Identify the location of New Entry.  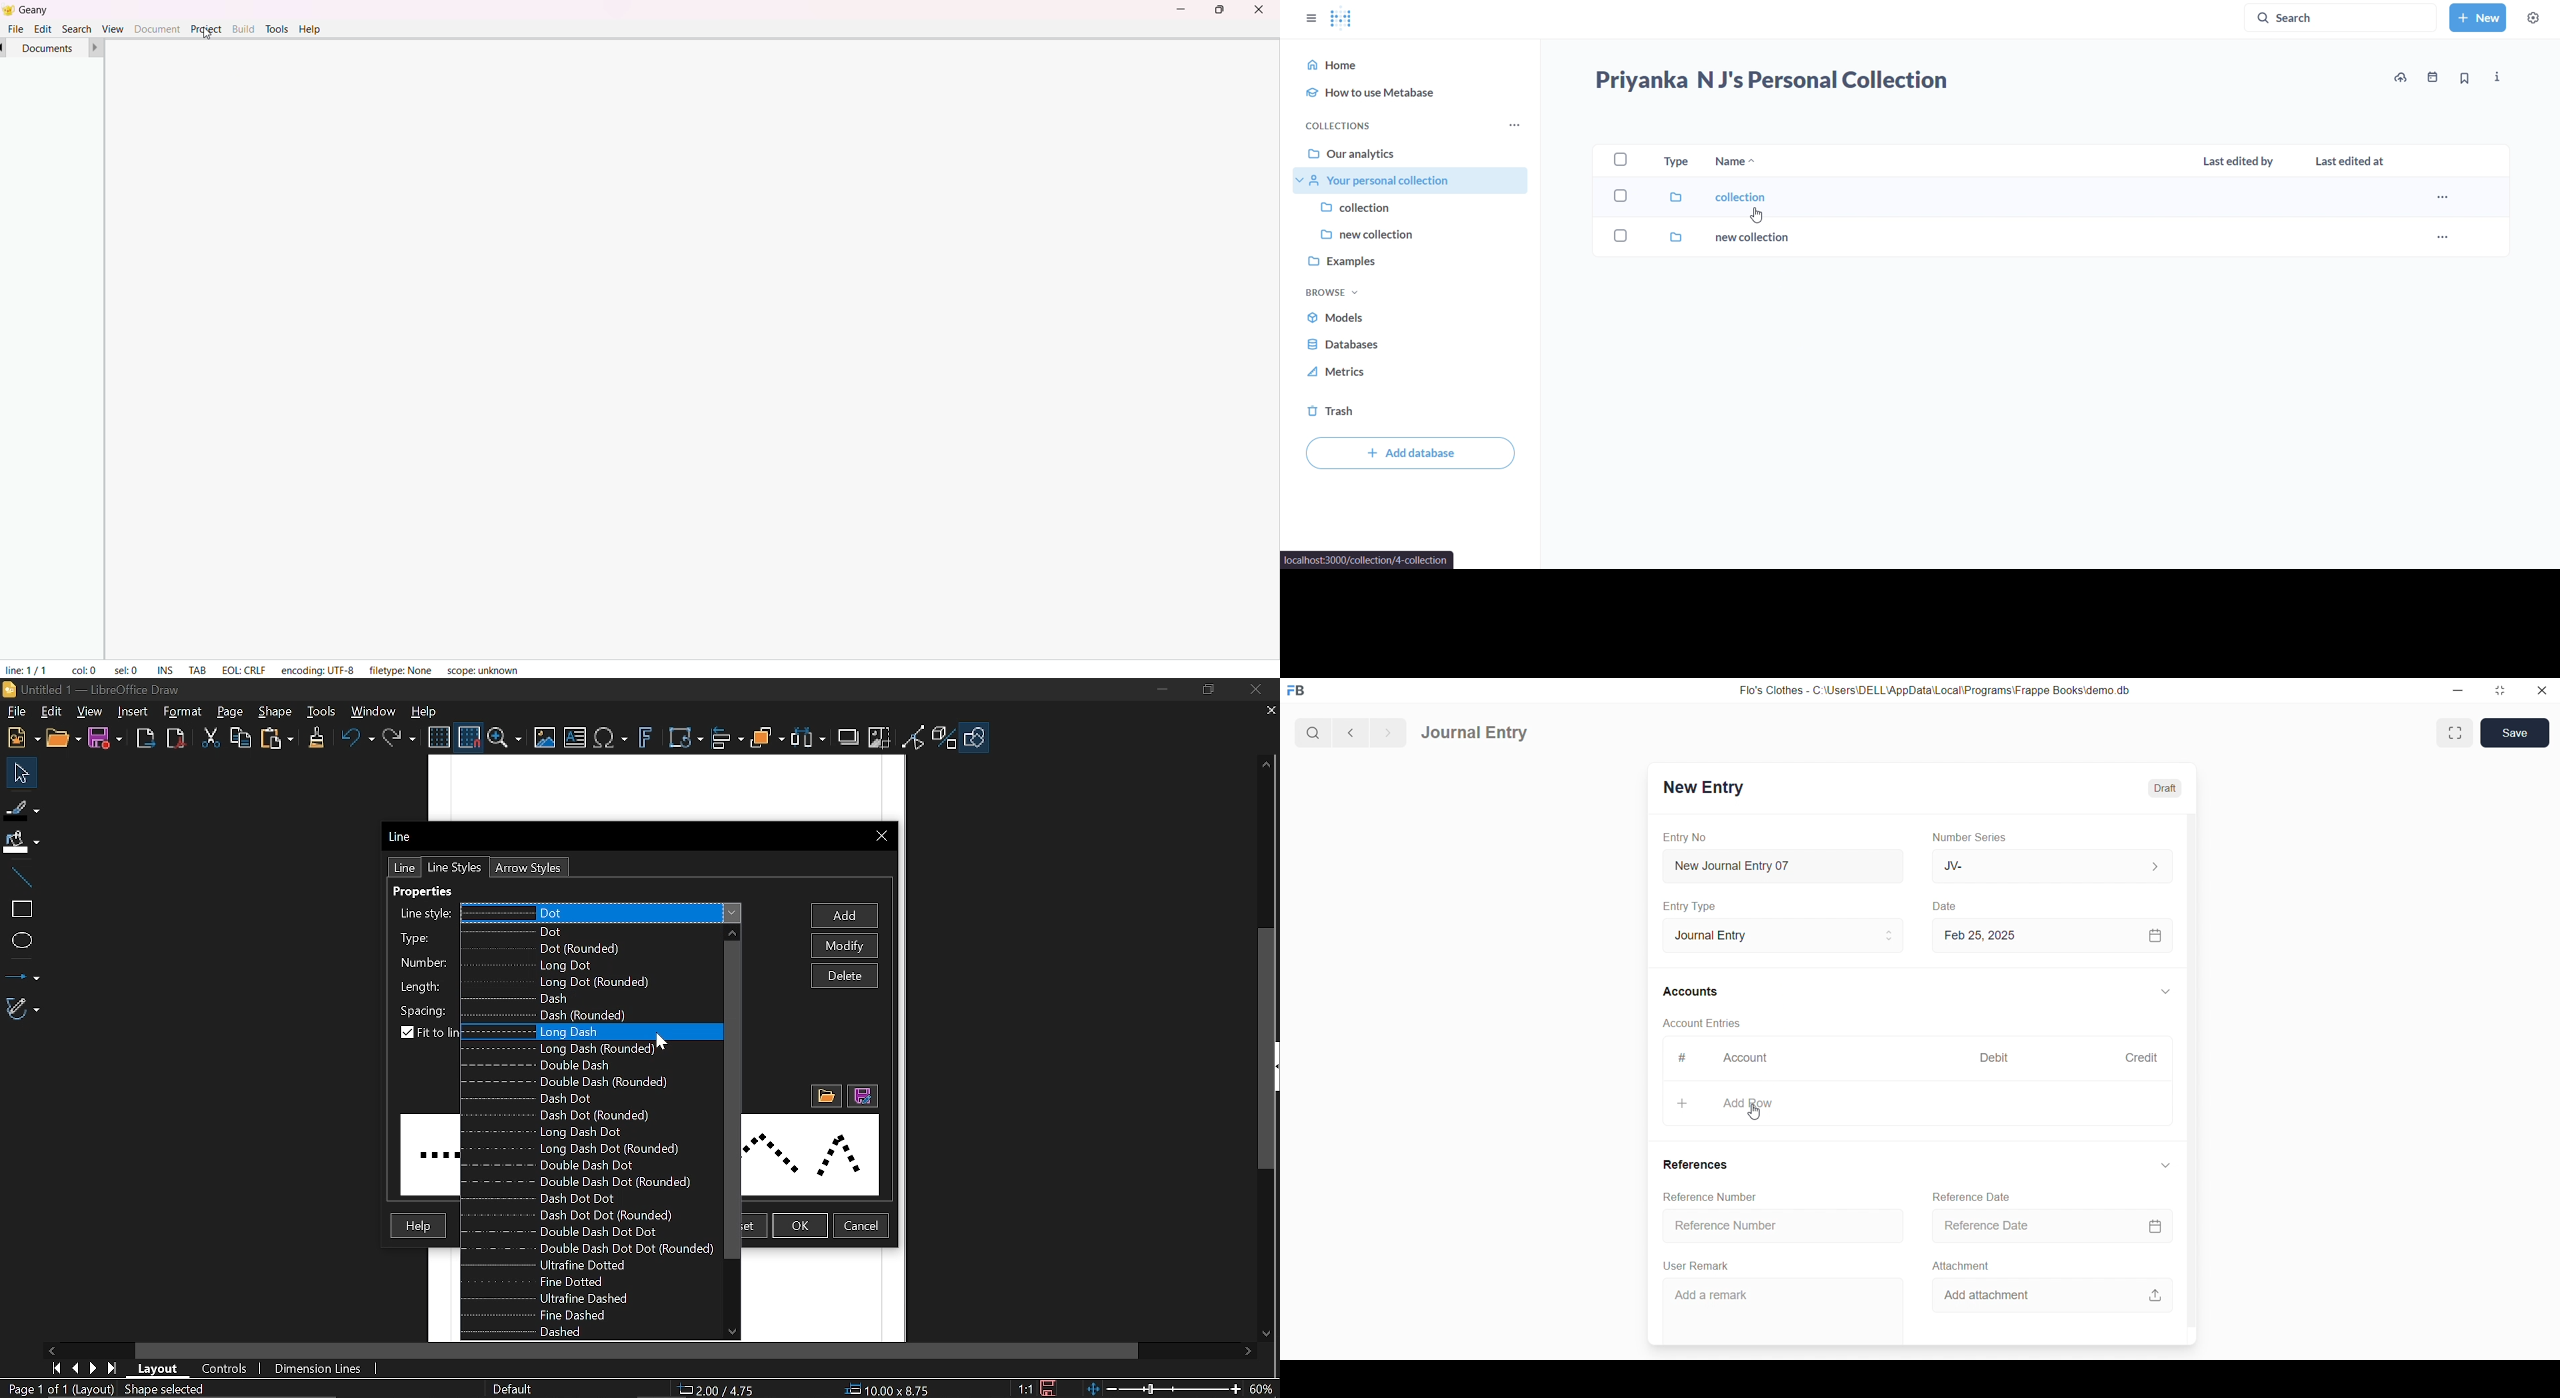
(1703, 787).